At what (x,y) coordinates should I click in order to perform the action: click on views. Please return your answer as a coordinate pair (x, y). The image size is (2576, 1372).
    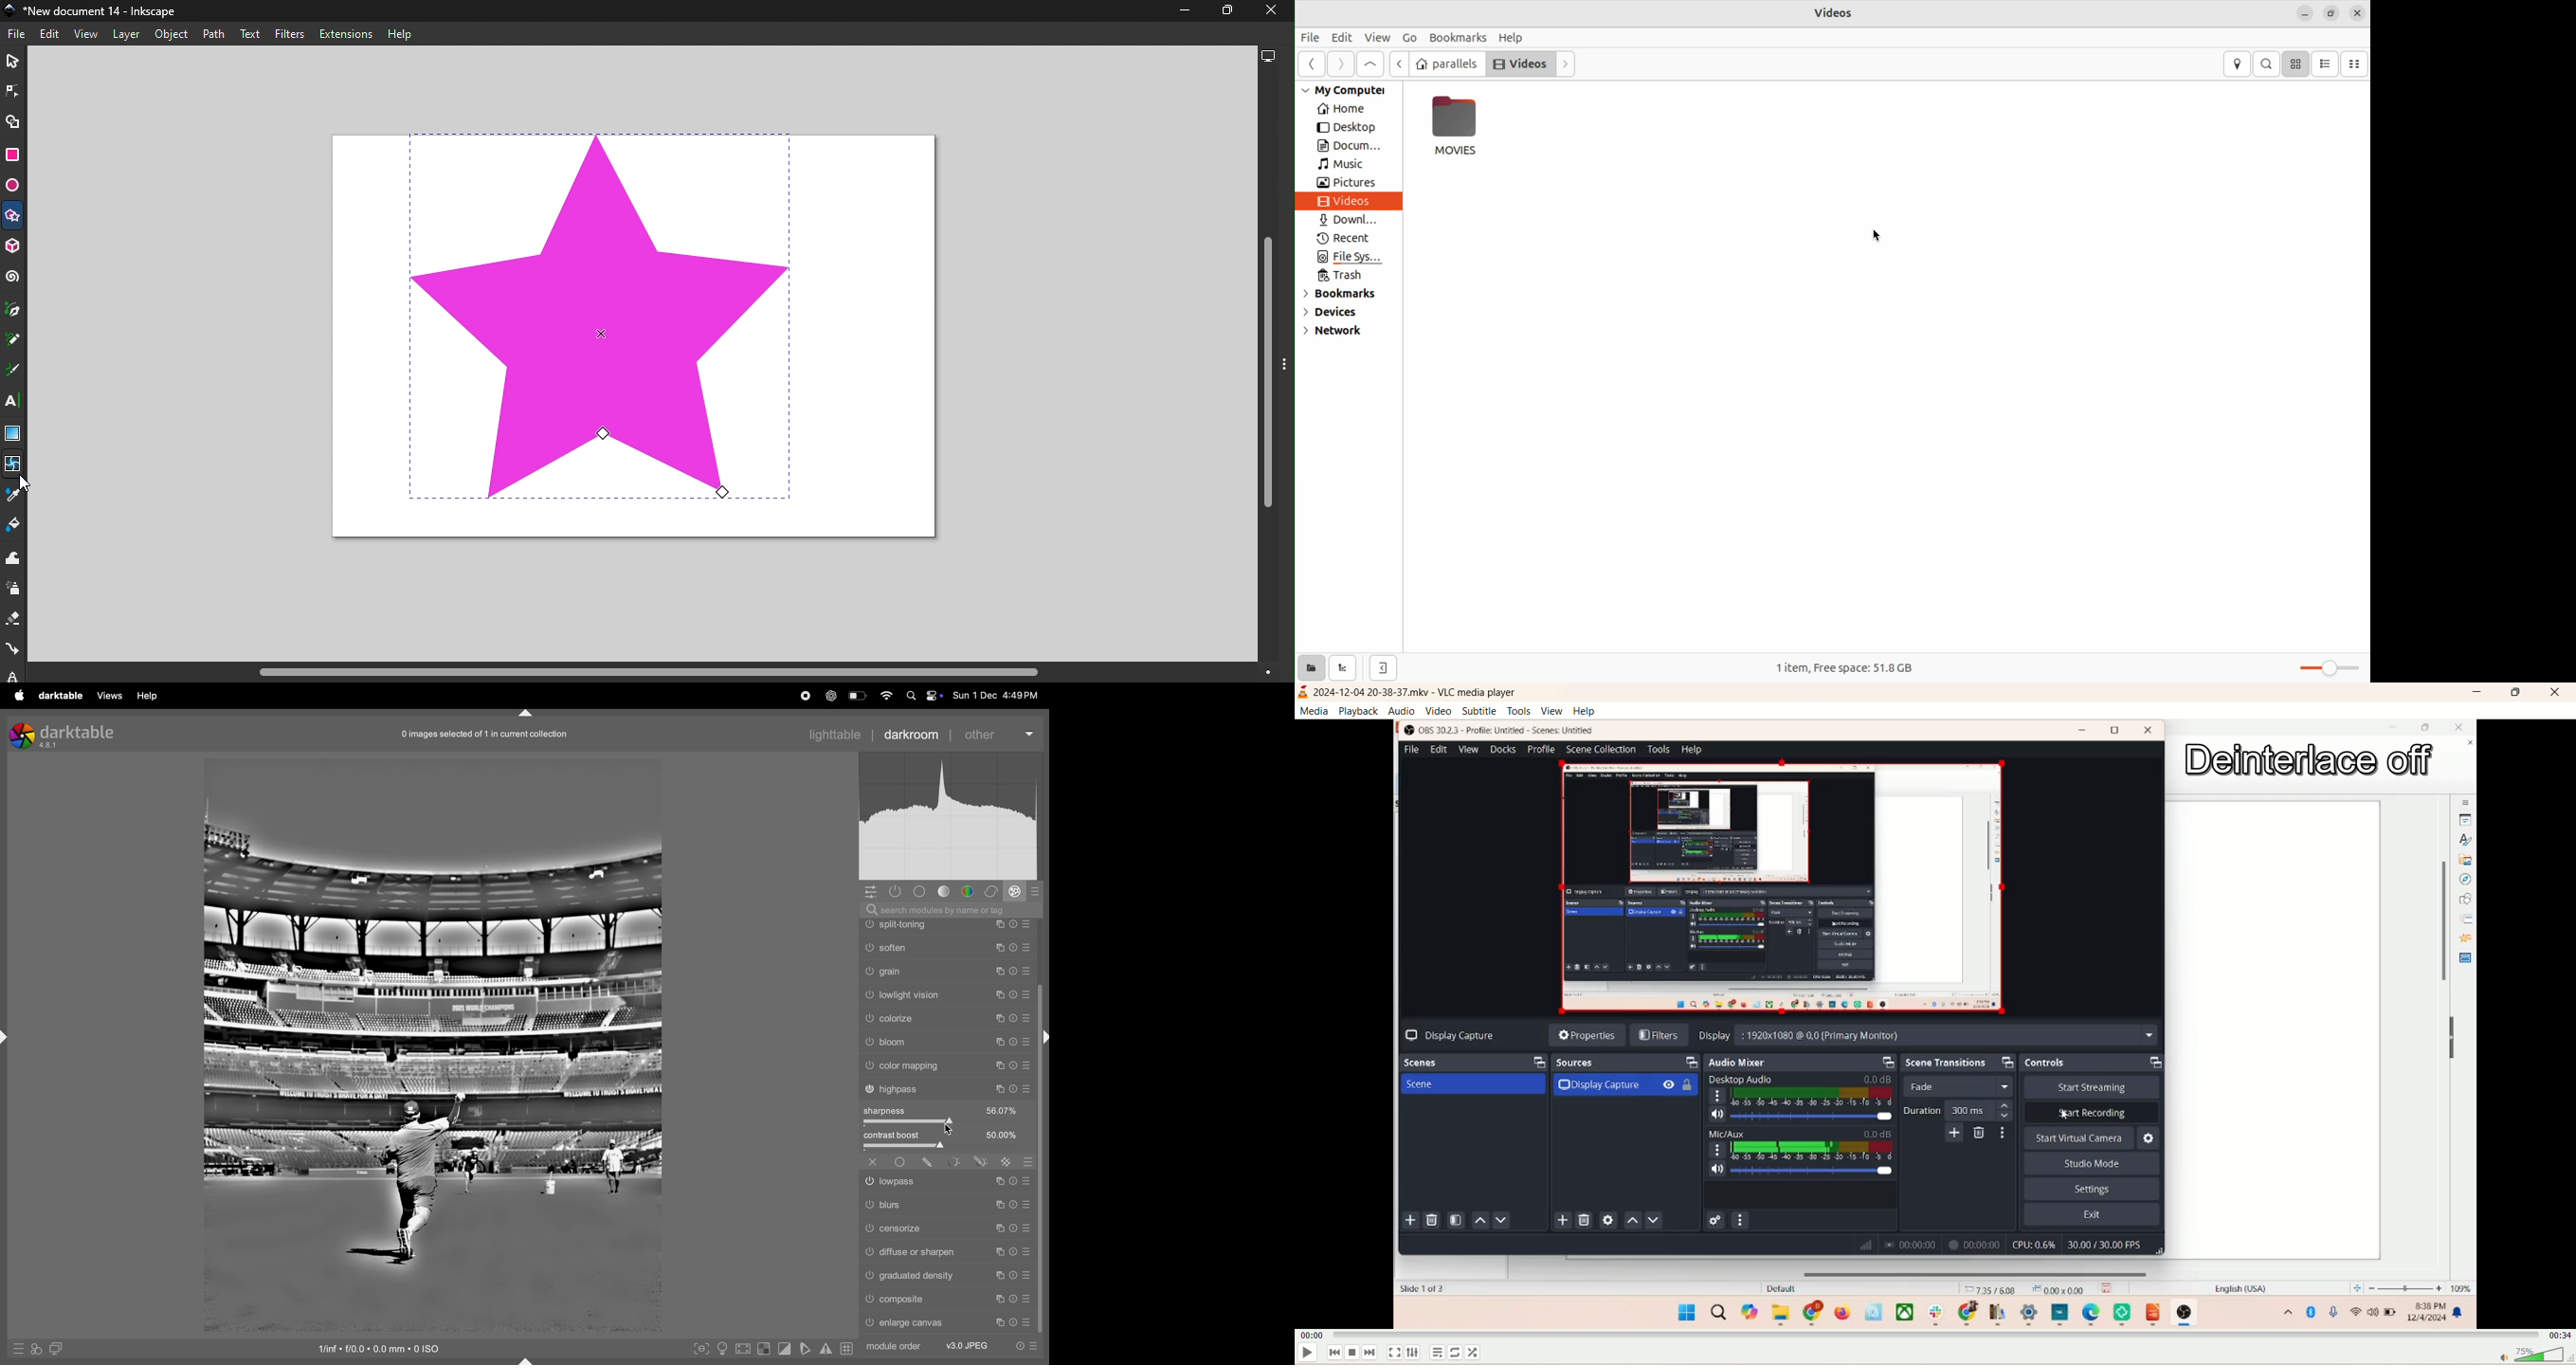
    Looking at the image, I should click on (108, 696).